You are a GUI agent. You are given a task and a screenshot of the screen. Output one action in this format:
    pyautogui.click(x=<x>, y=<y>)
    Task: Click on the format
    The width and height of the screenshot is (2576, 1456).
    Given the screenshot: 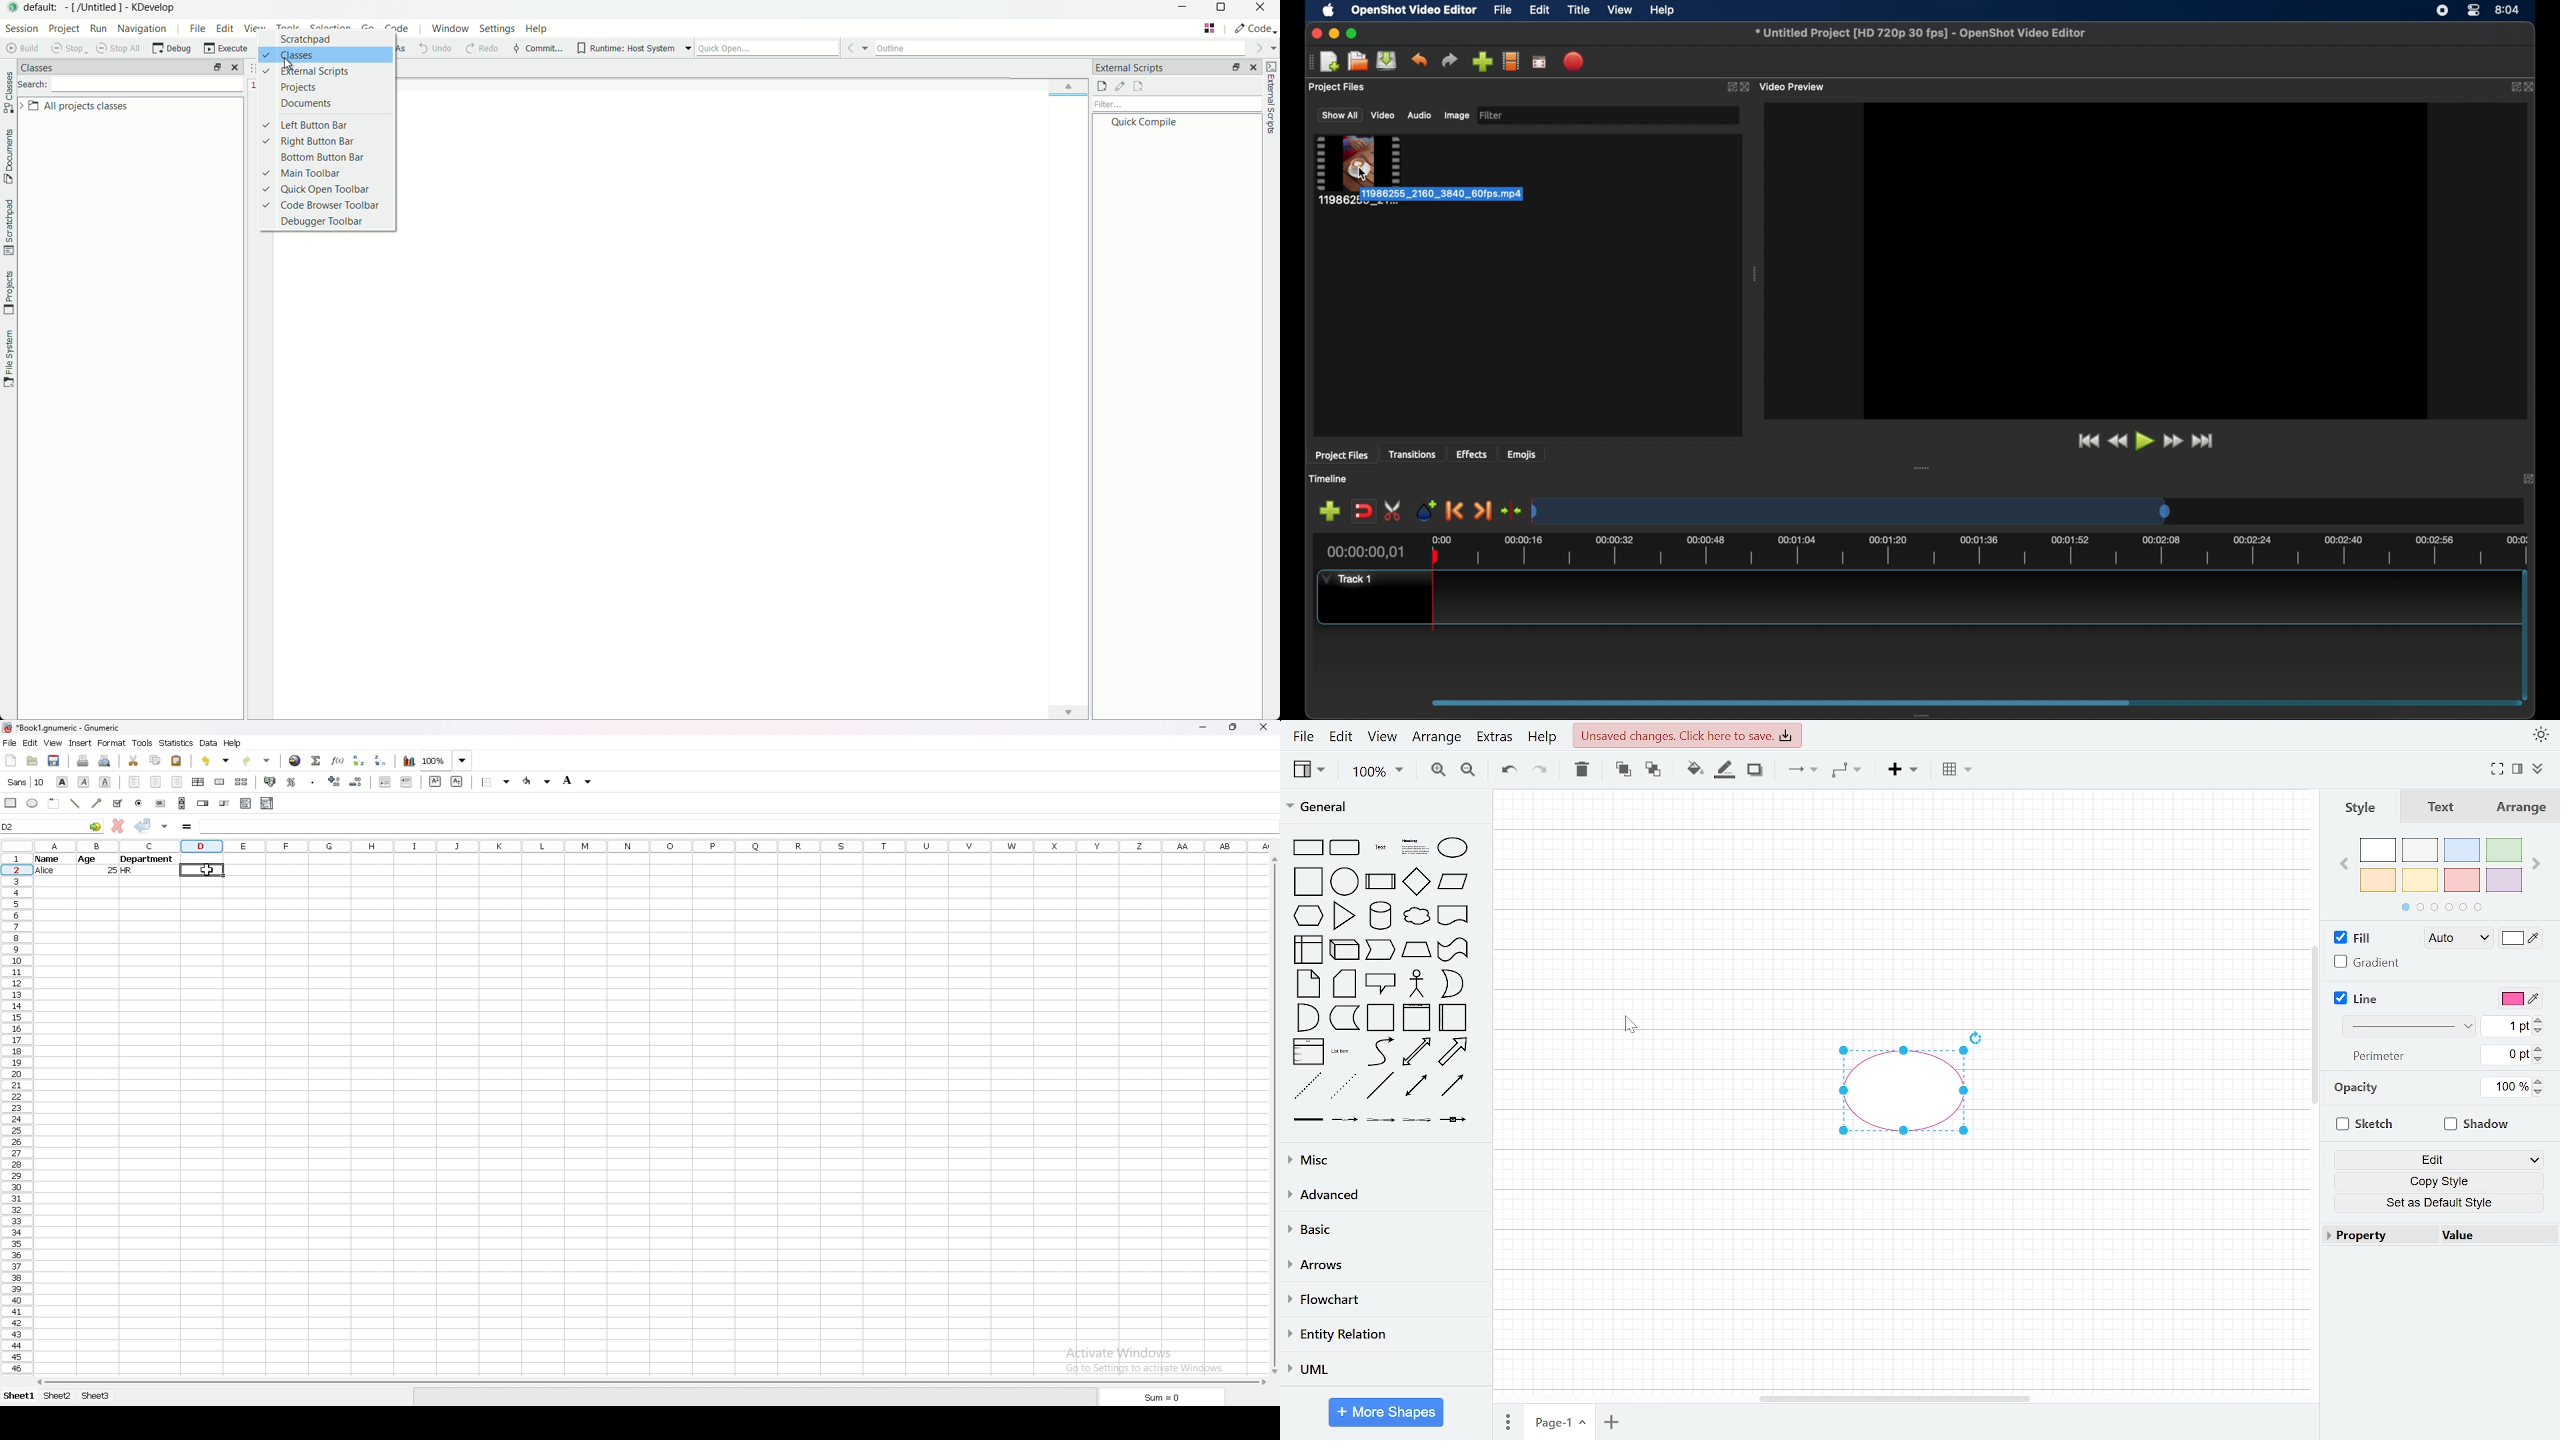 What is the action you would take?
    pyautogui.click(x=2517, y=769)
    